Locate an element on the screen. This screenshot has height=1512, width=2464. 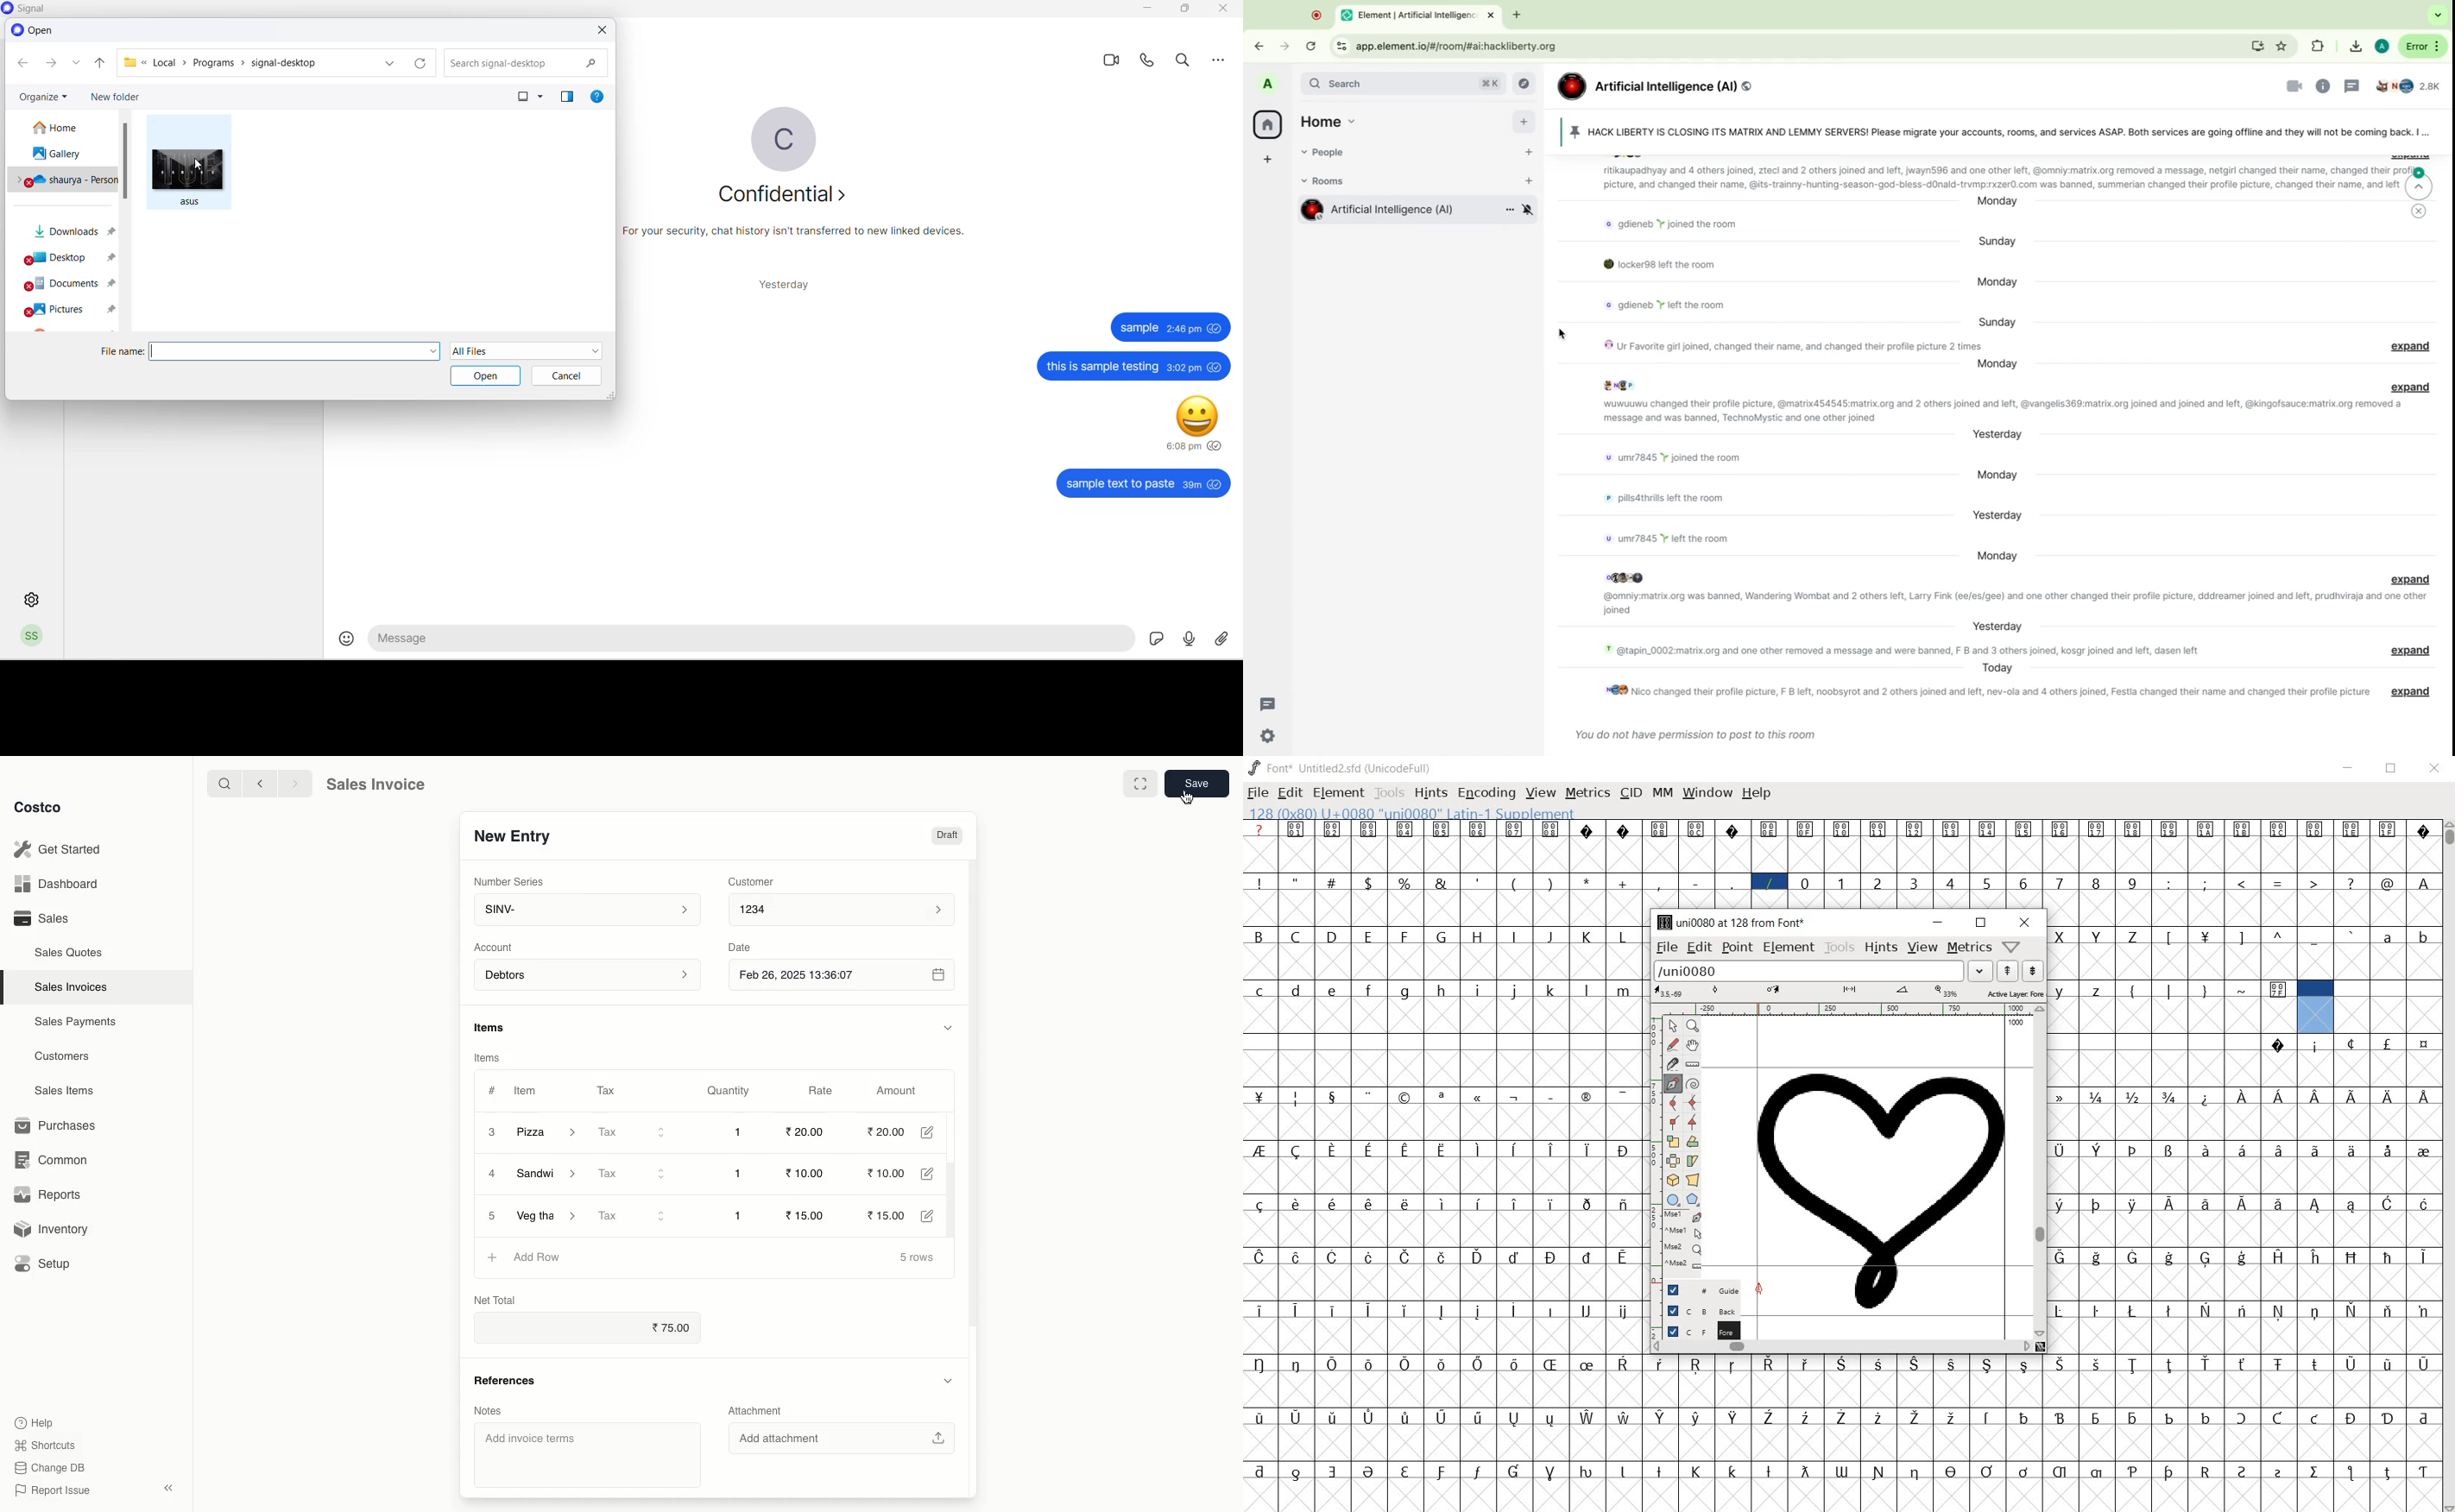
message is located at coordinates (2405, 577).